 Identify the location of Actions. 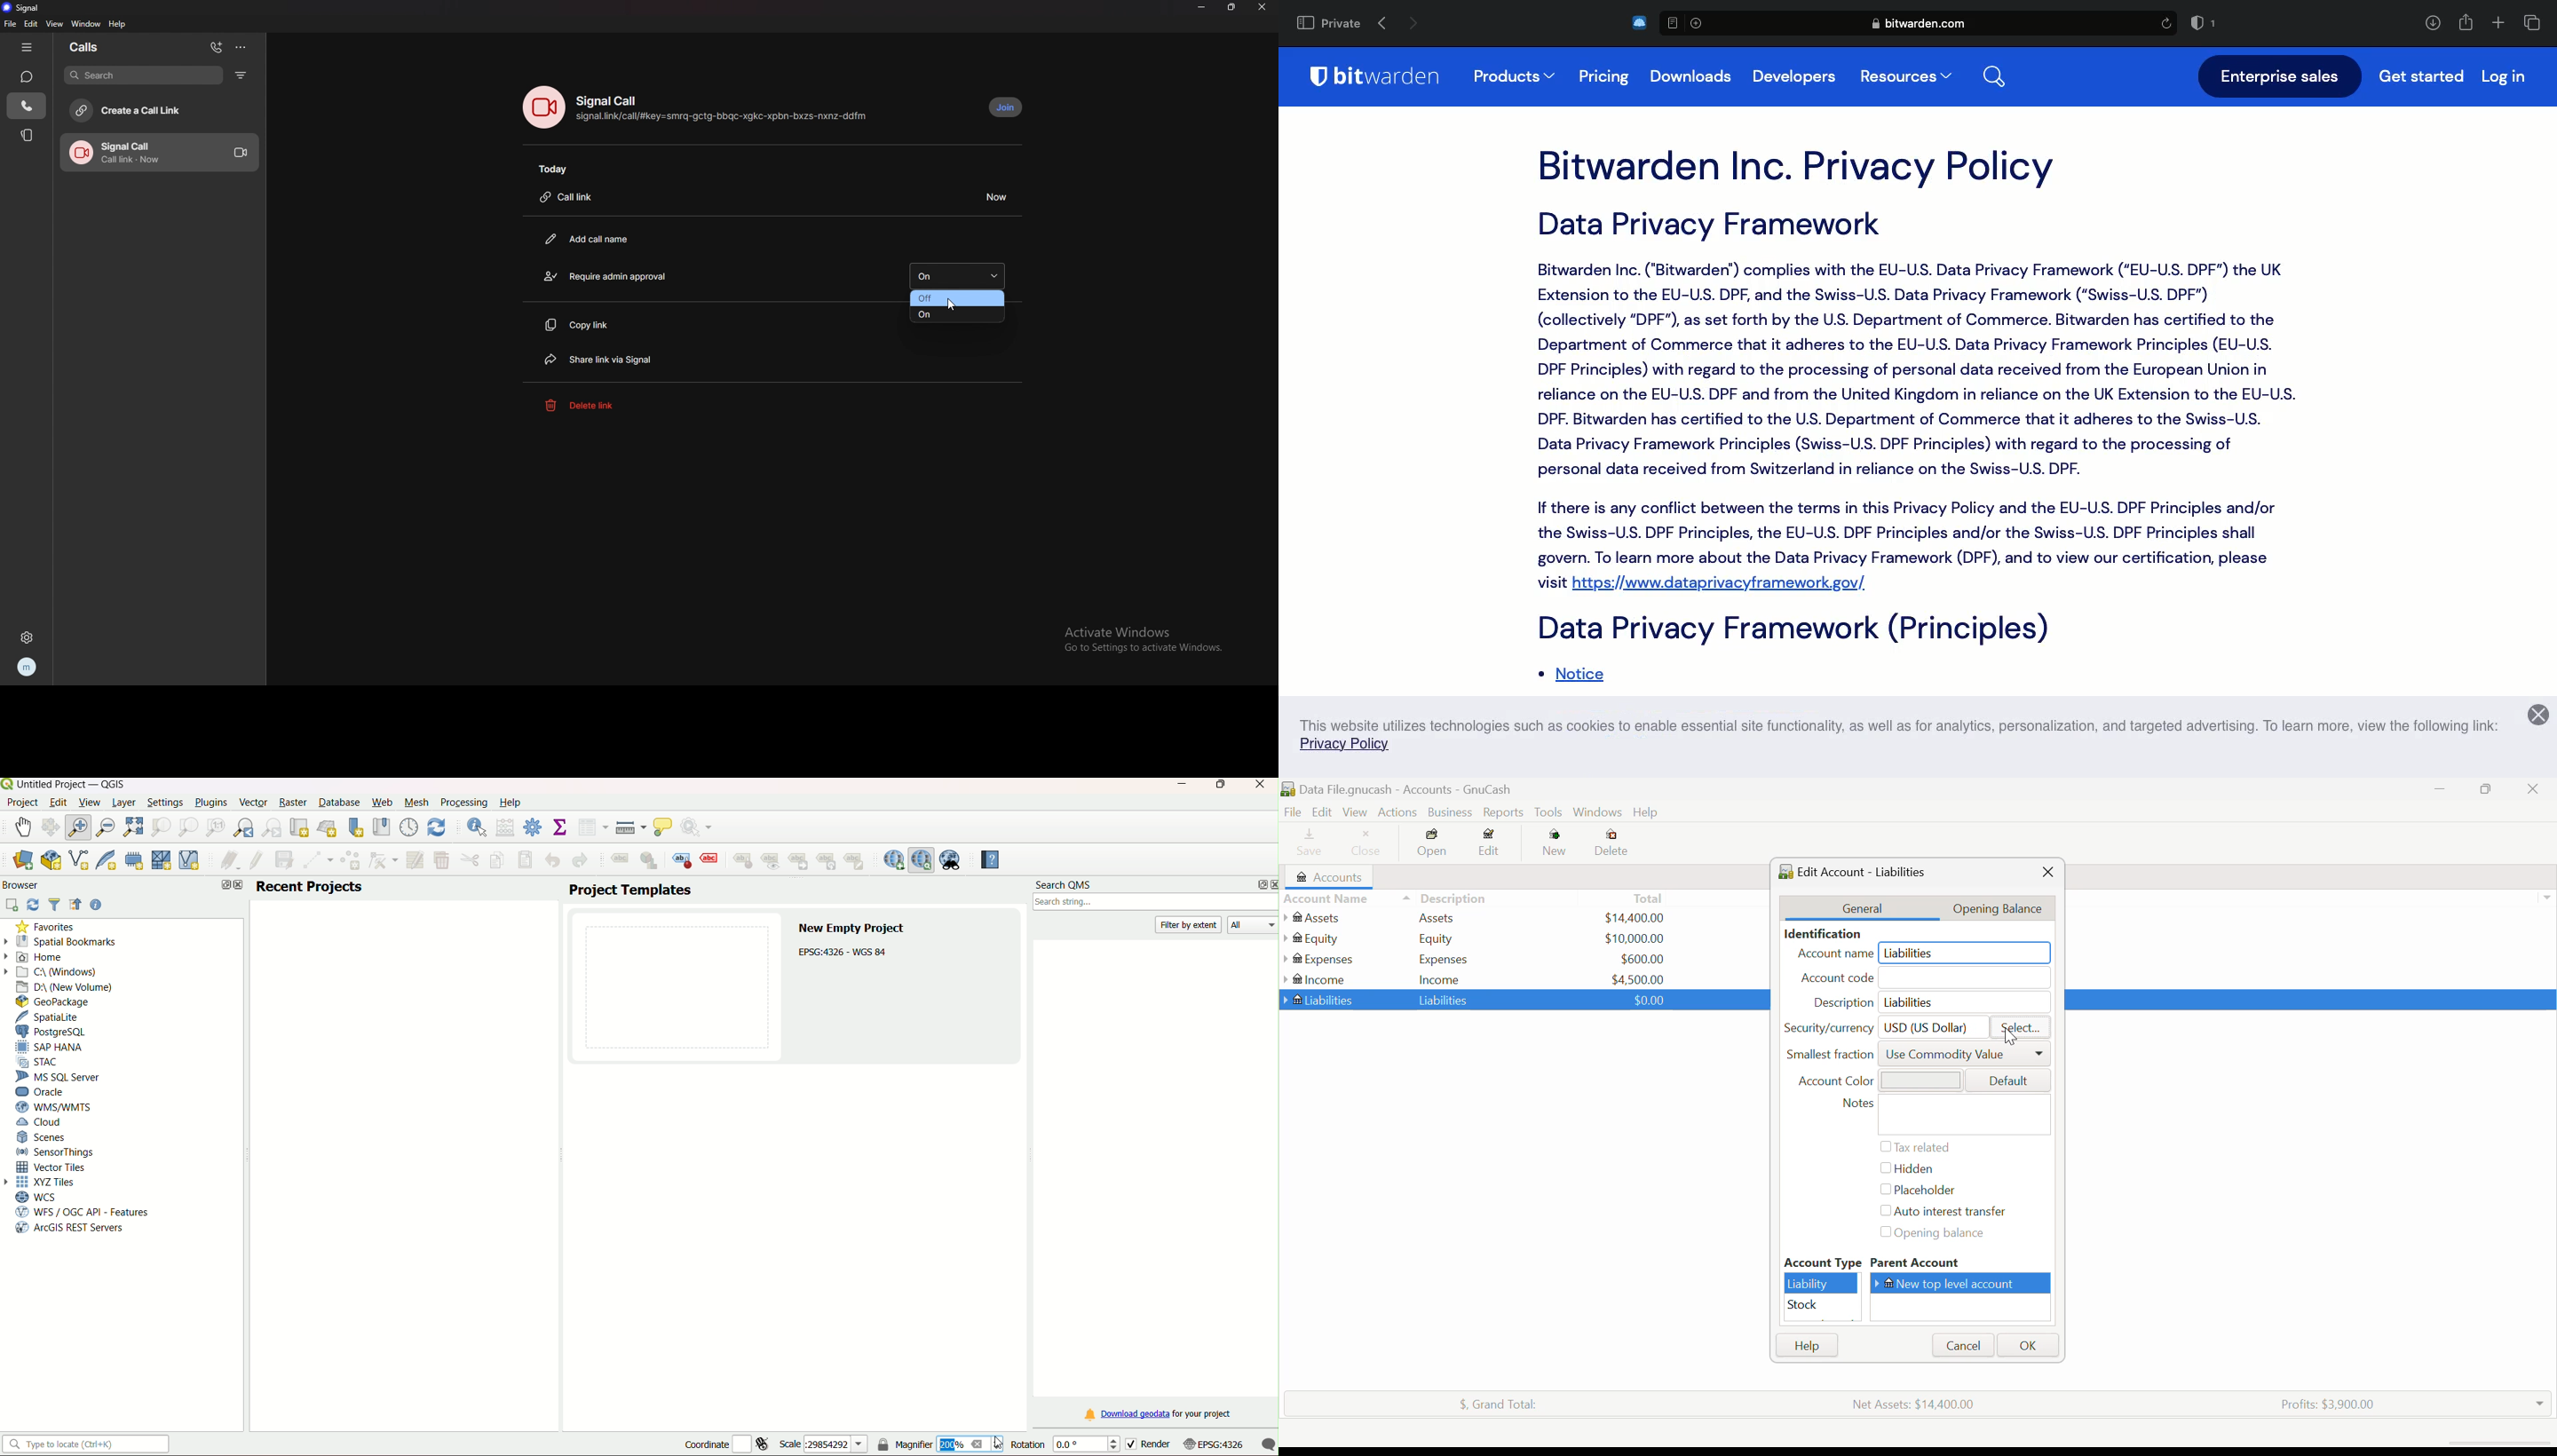
(1396, 812).